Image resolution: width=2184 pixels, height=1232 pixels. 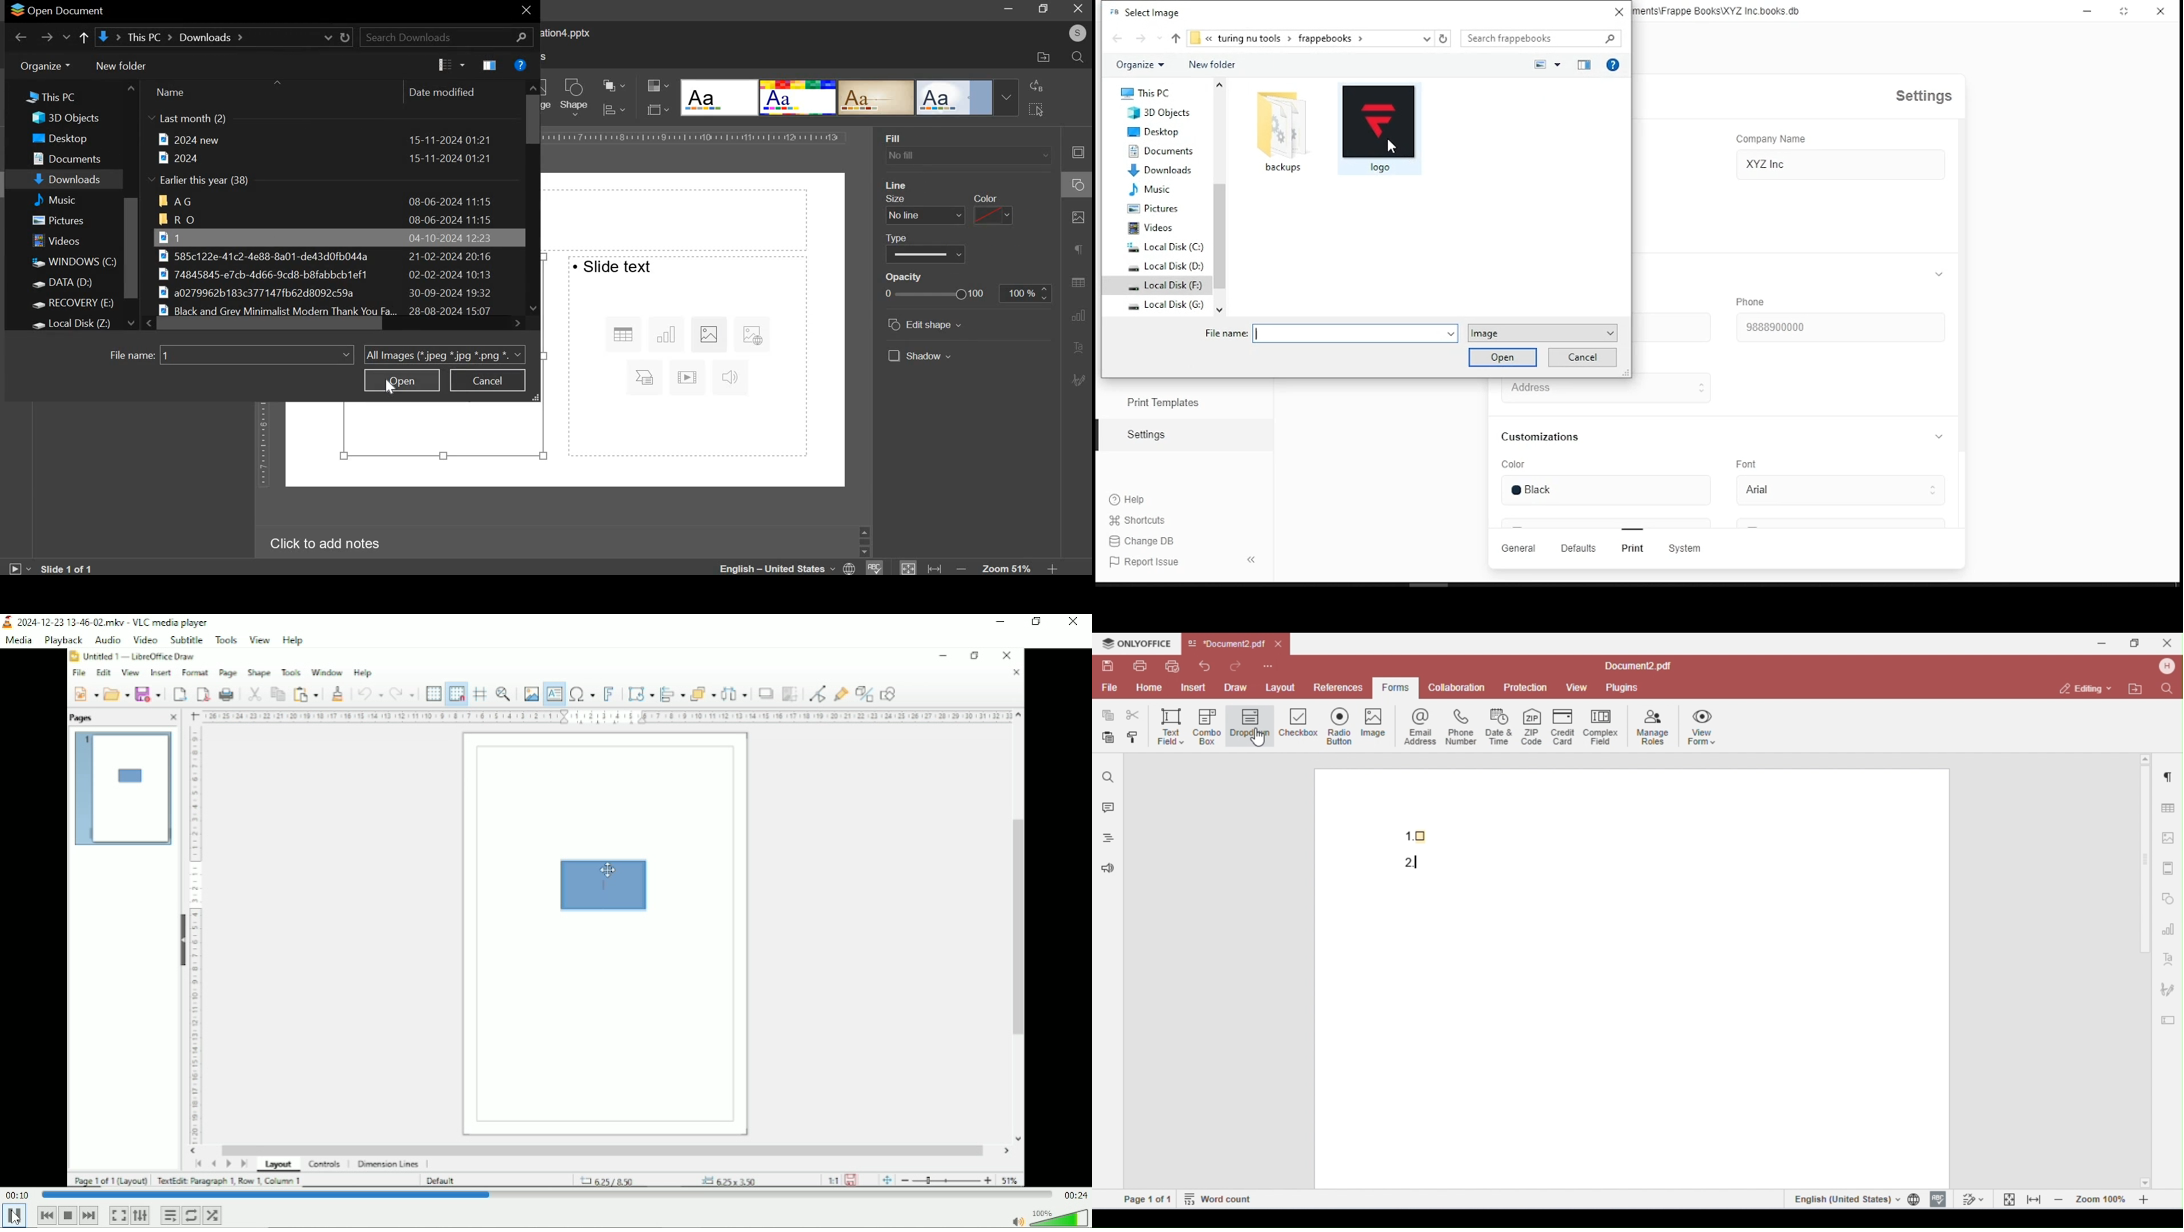 I want to click on Audio, so click(x=107, y=639).